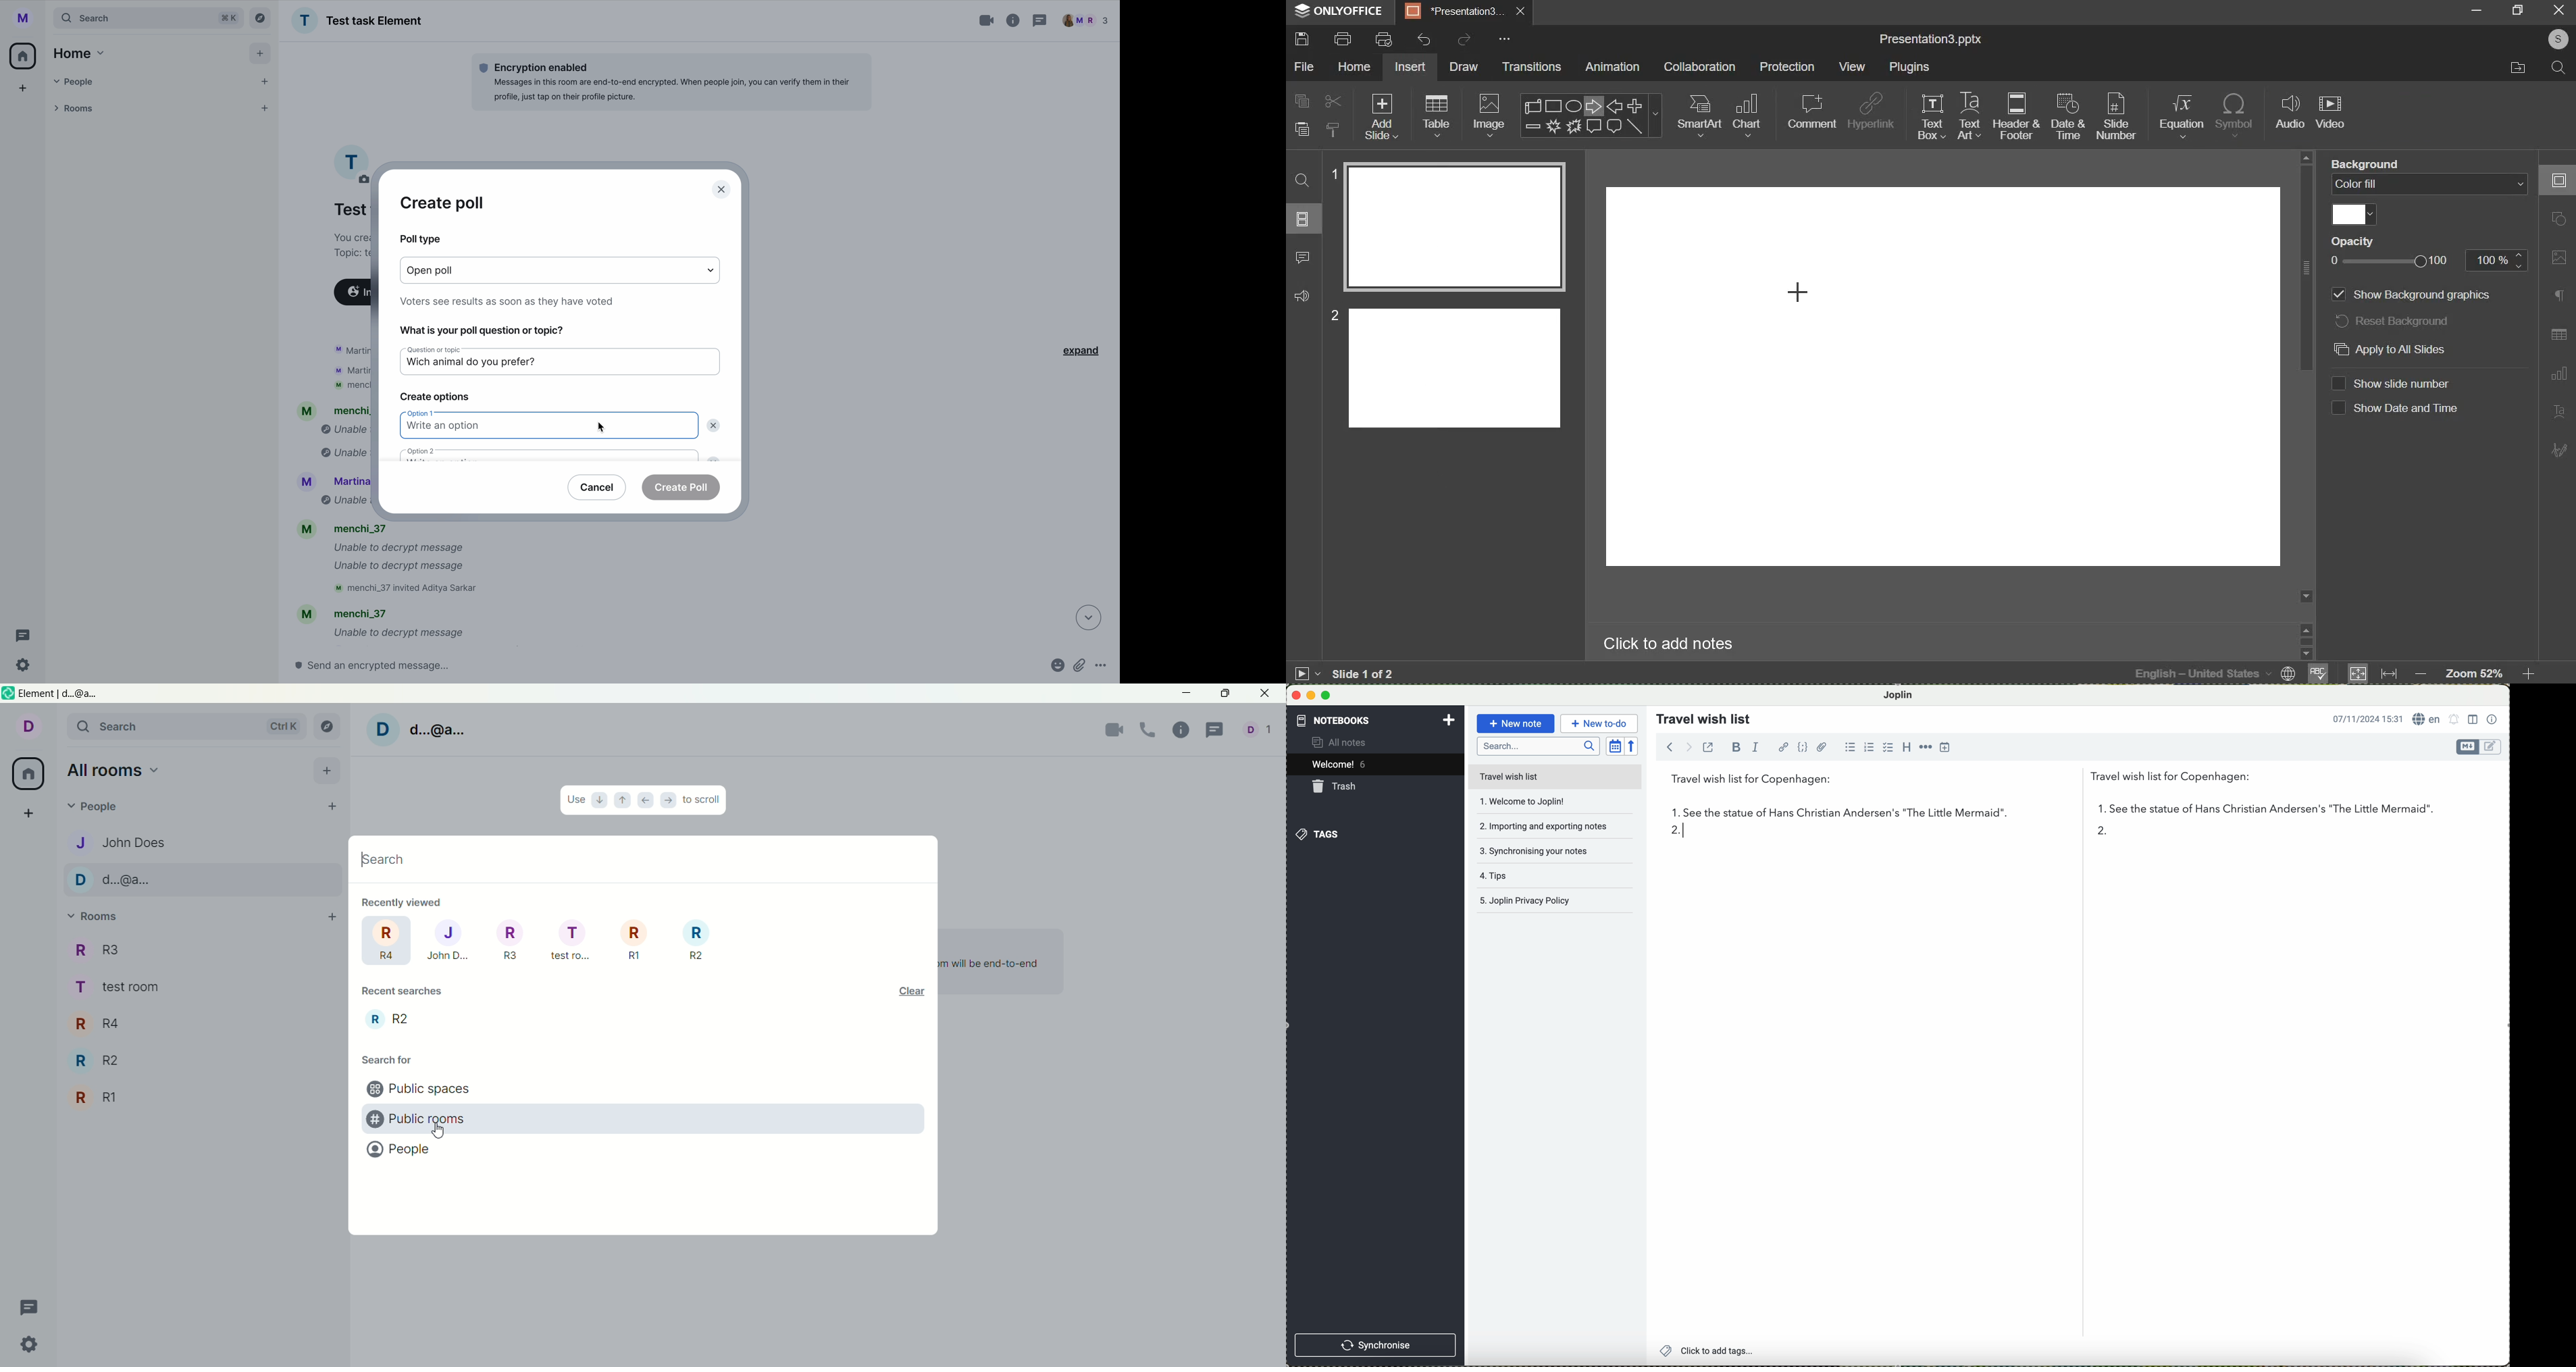 Image resolution: width=2576 pixels, height=1372 pixels. I want to click on profile picture, so click(27, 18).